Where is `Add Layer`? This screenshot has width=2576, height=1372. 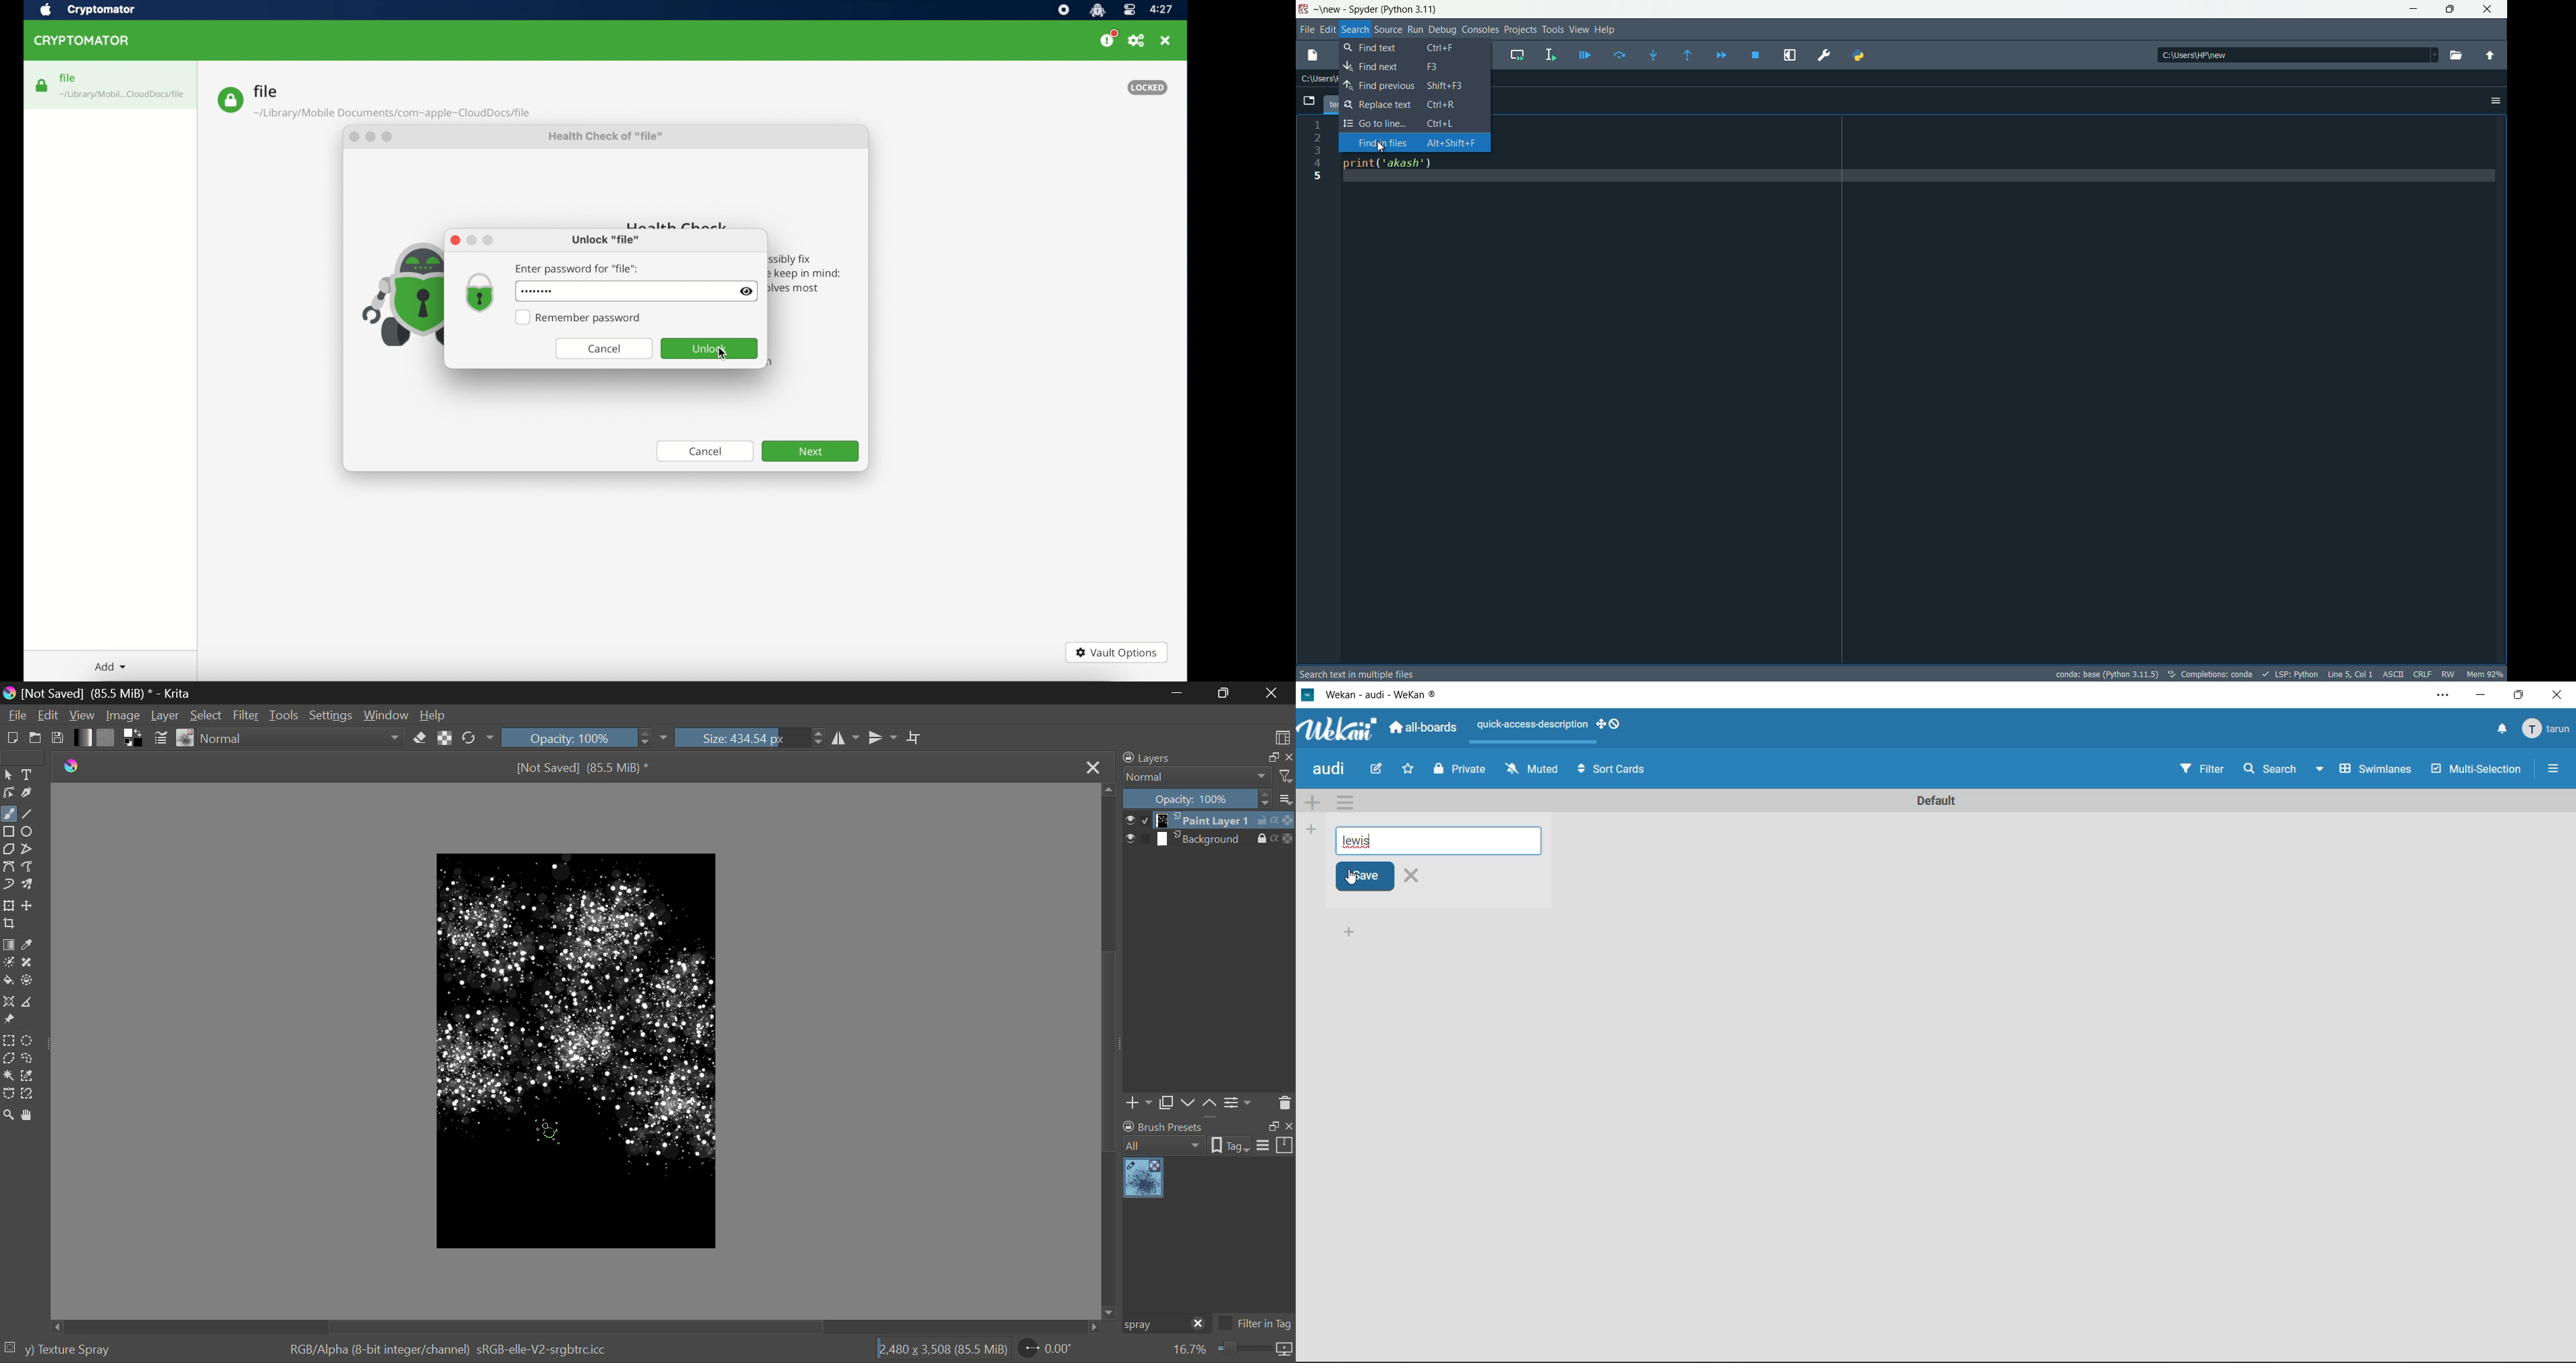 Add Layer is located at coordinates (1139, 1105).